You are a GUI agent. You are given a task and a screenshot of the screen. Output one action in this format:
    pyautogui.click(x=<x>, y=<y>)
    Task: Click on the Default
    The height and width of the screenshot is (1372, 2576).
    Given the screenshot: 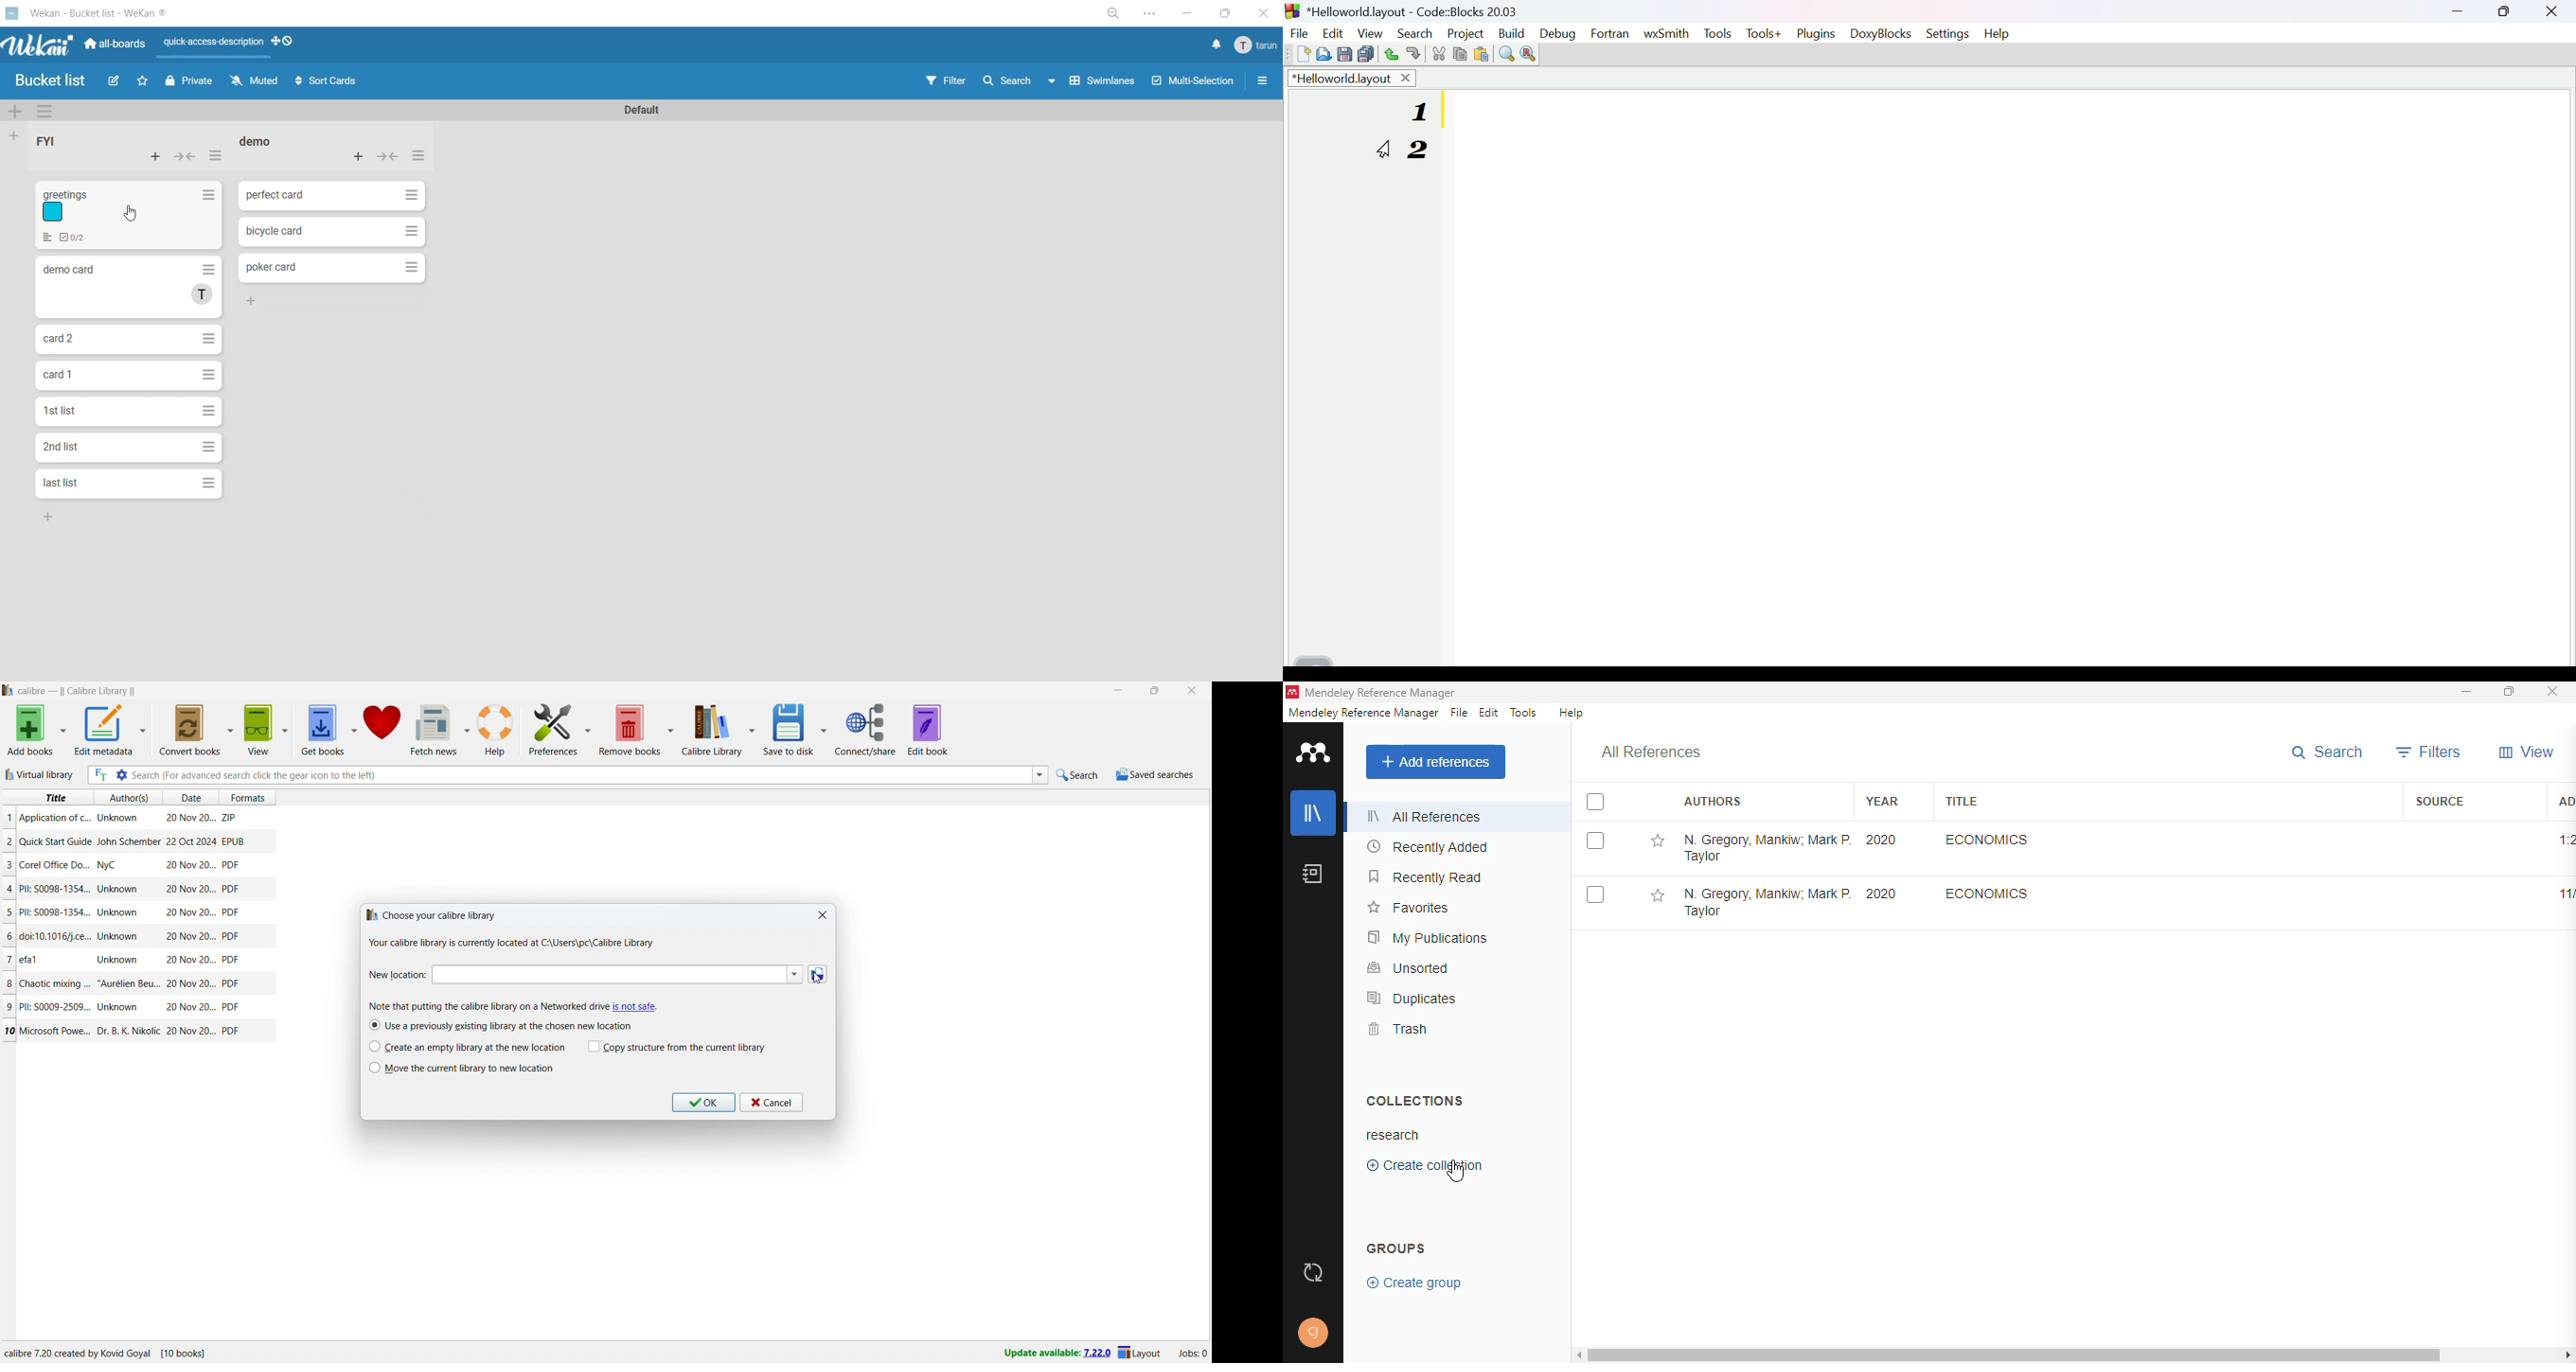 What is the action you would take?
    pyautogui.click(x=646, y=108)
    